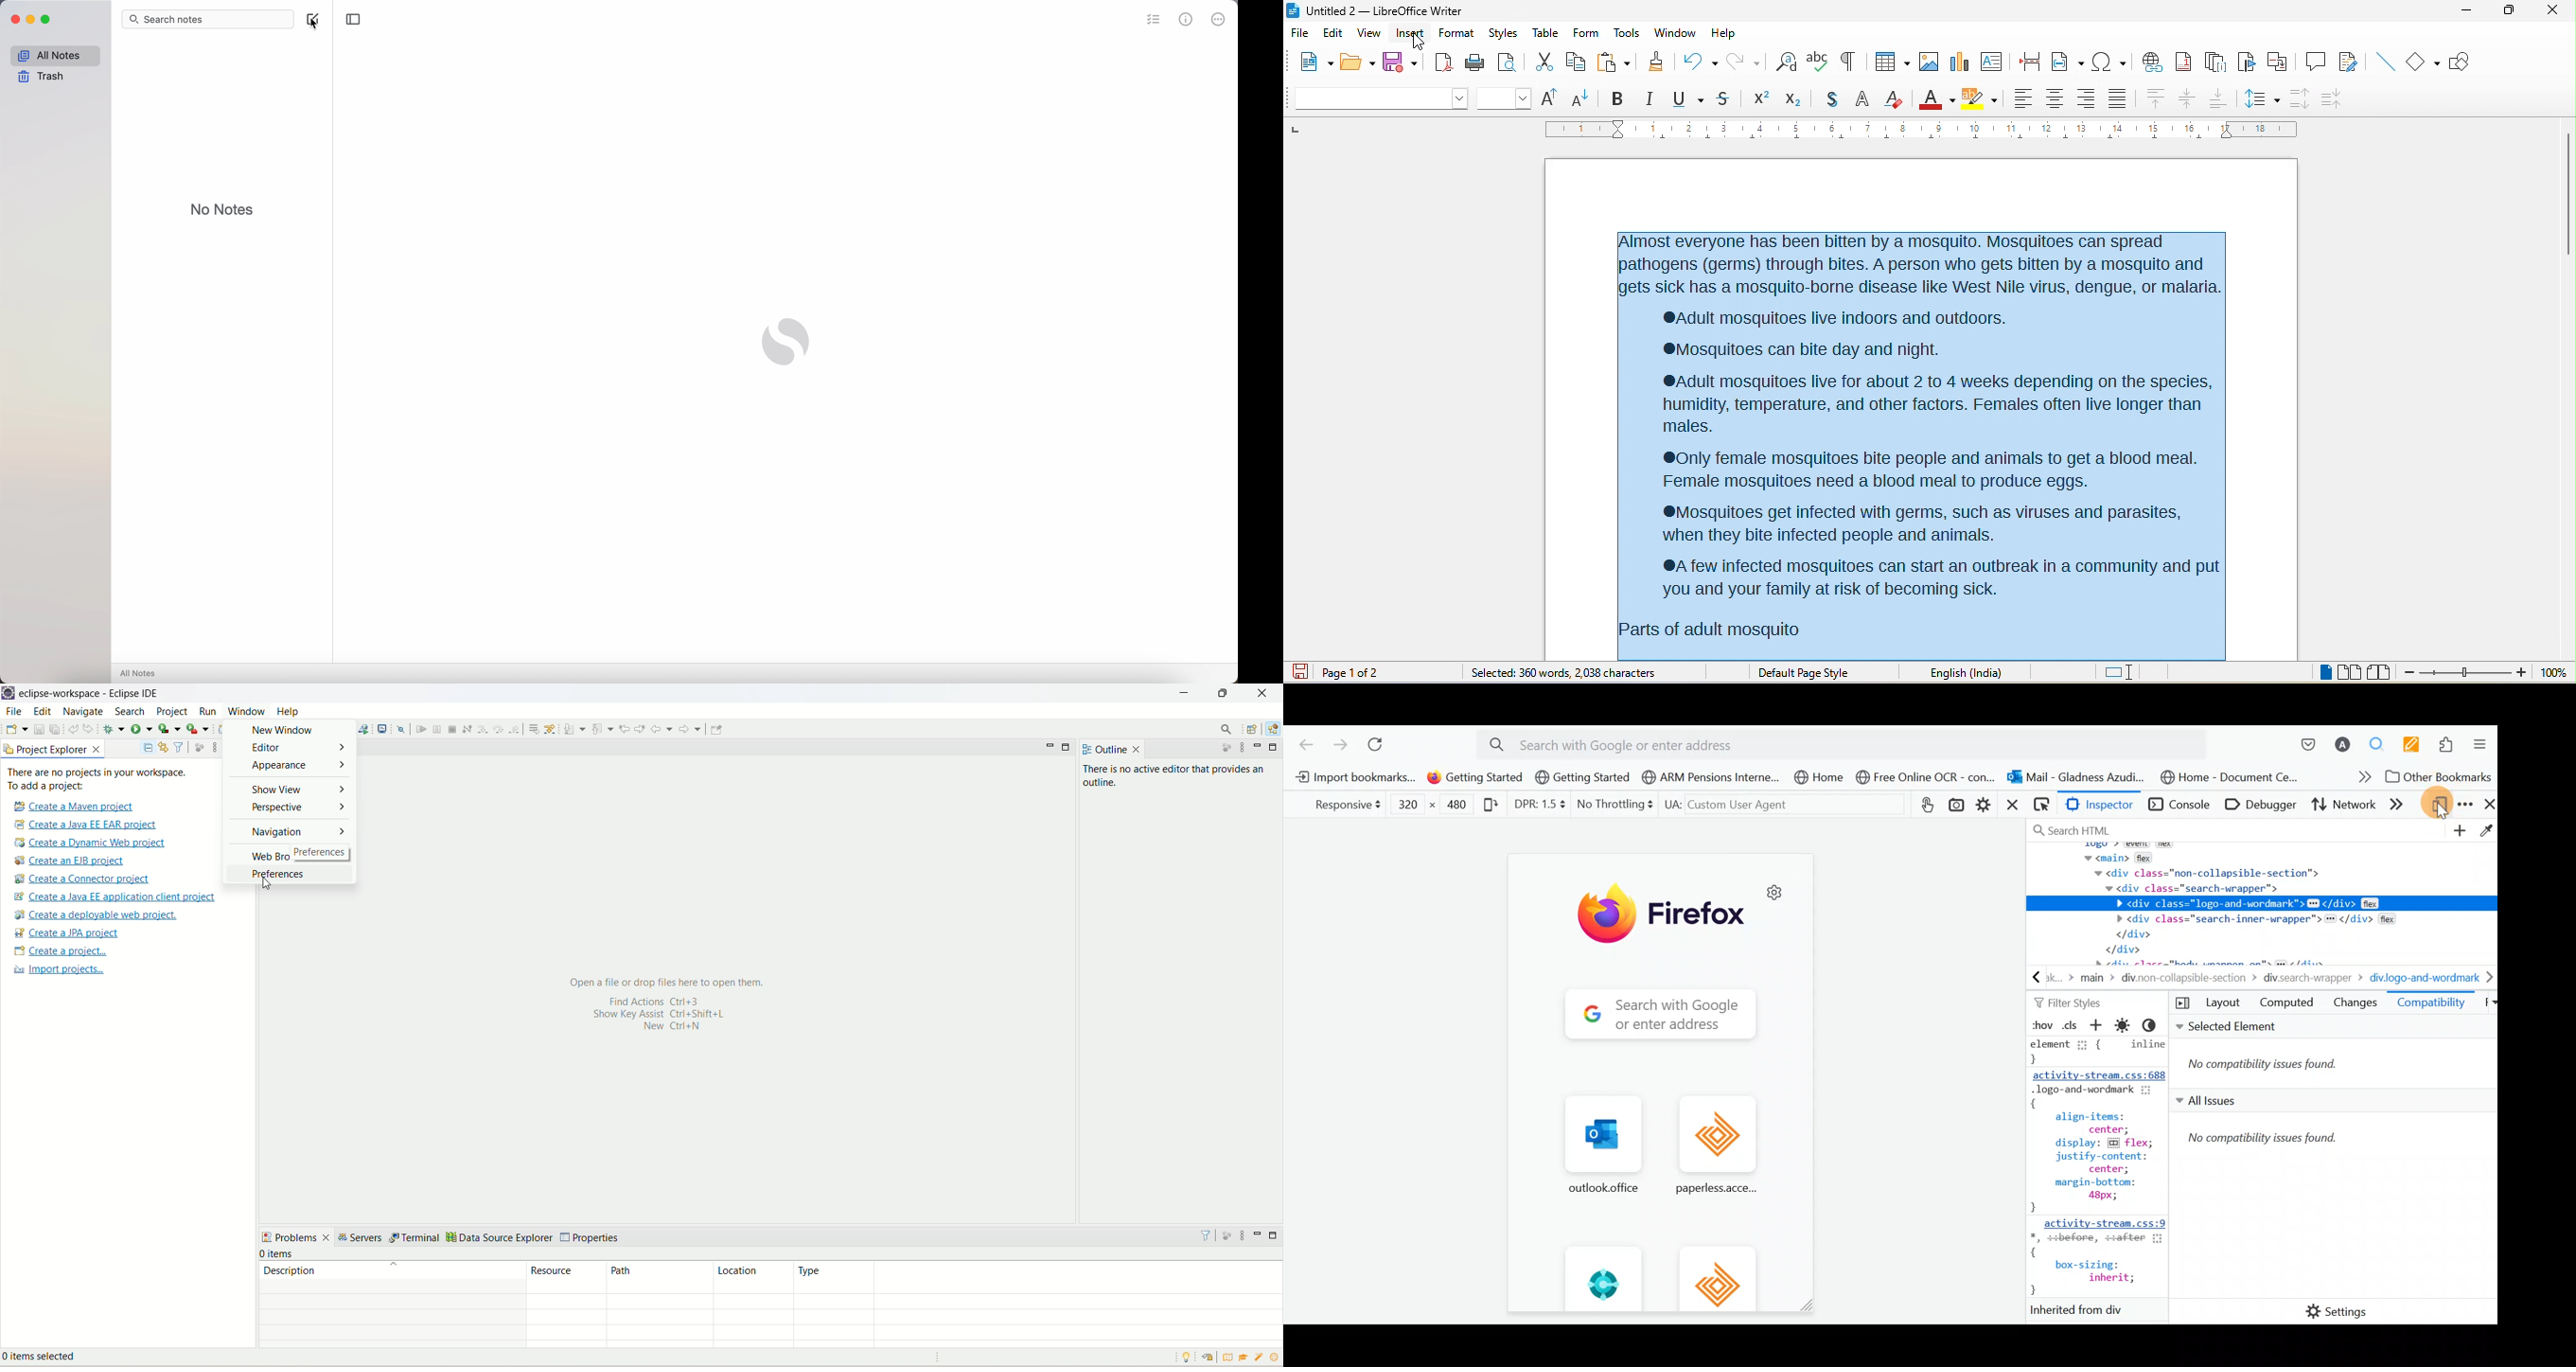 The image size is (2576, 1372). Describe the element at coordinates (1505, 99) in the screenshot. I see `font size` at that location.